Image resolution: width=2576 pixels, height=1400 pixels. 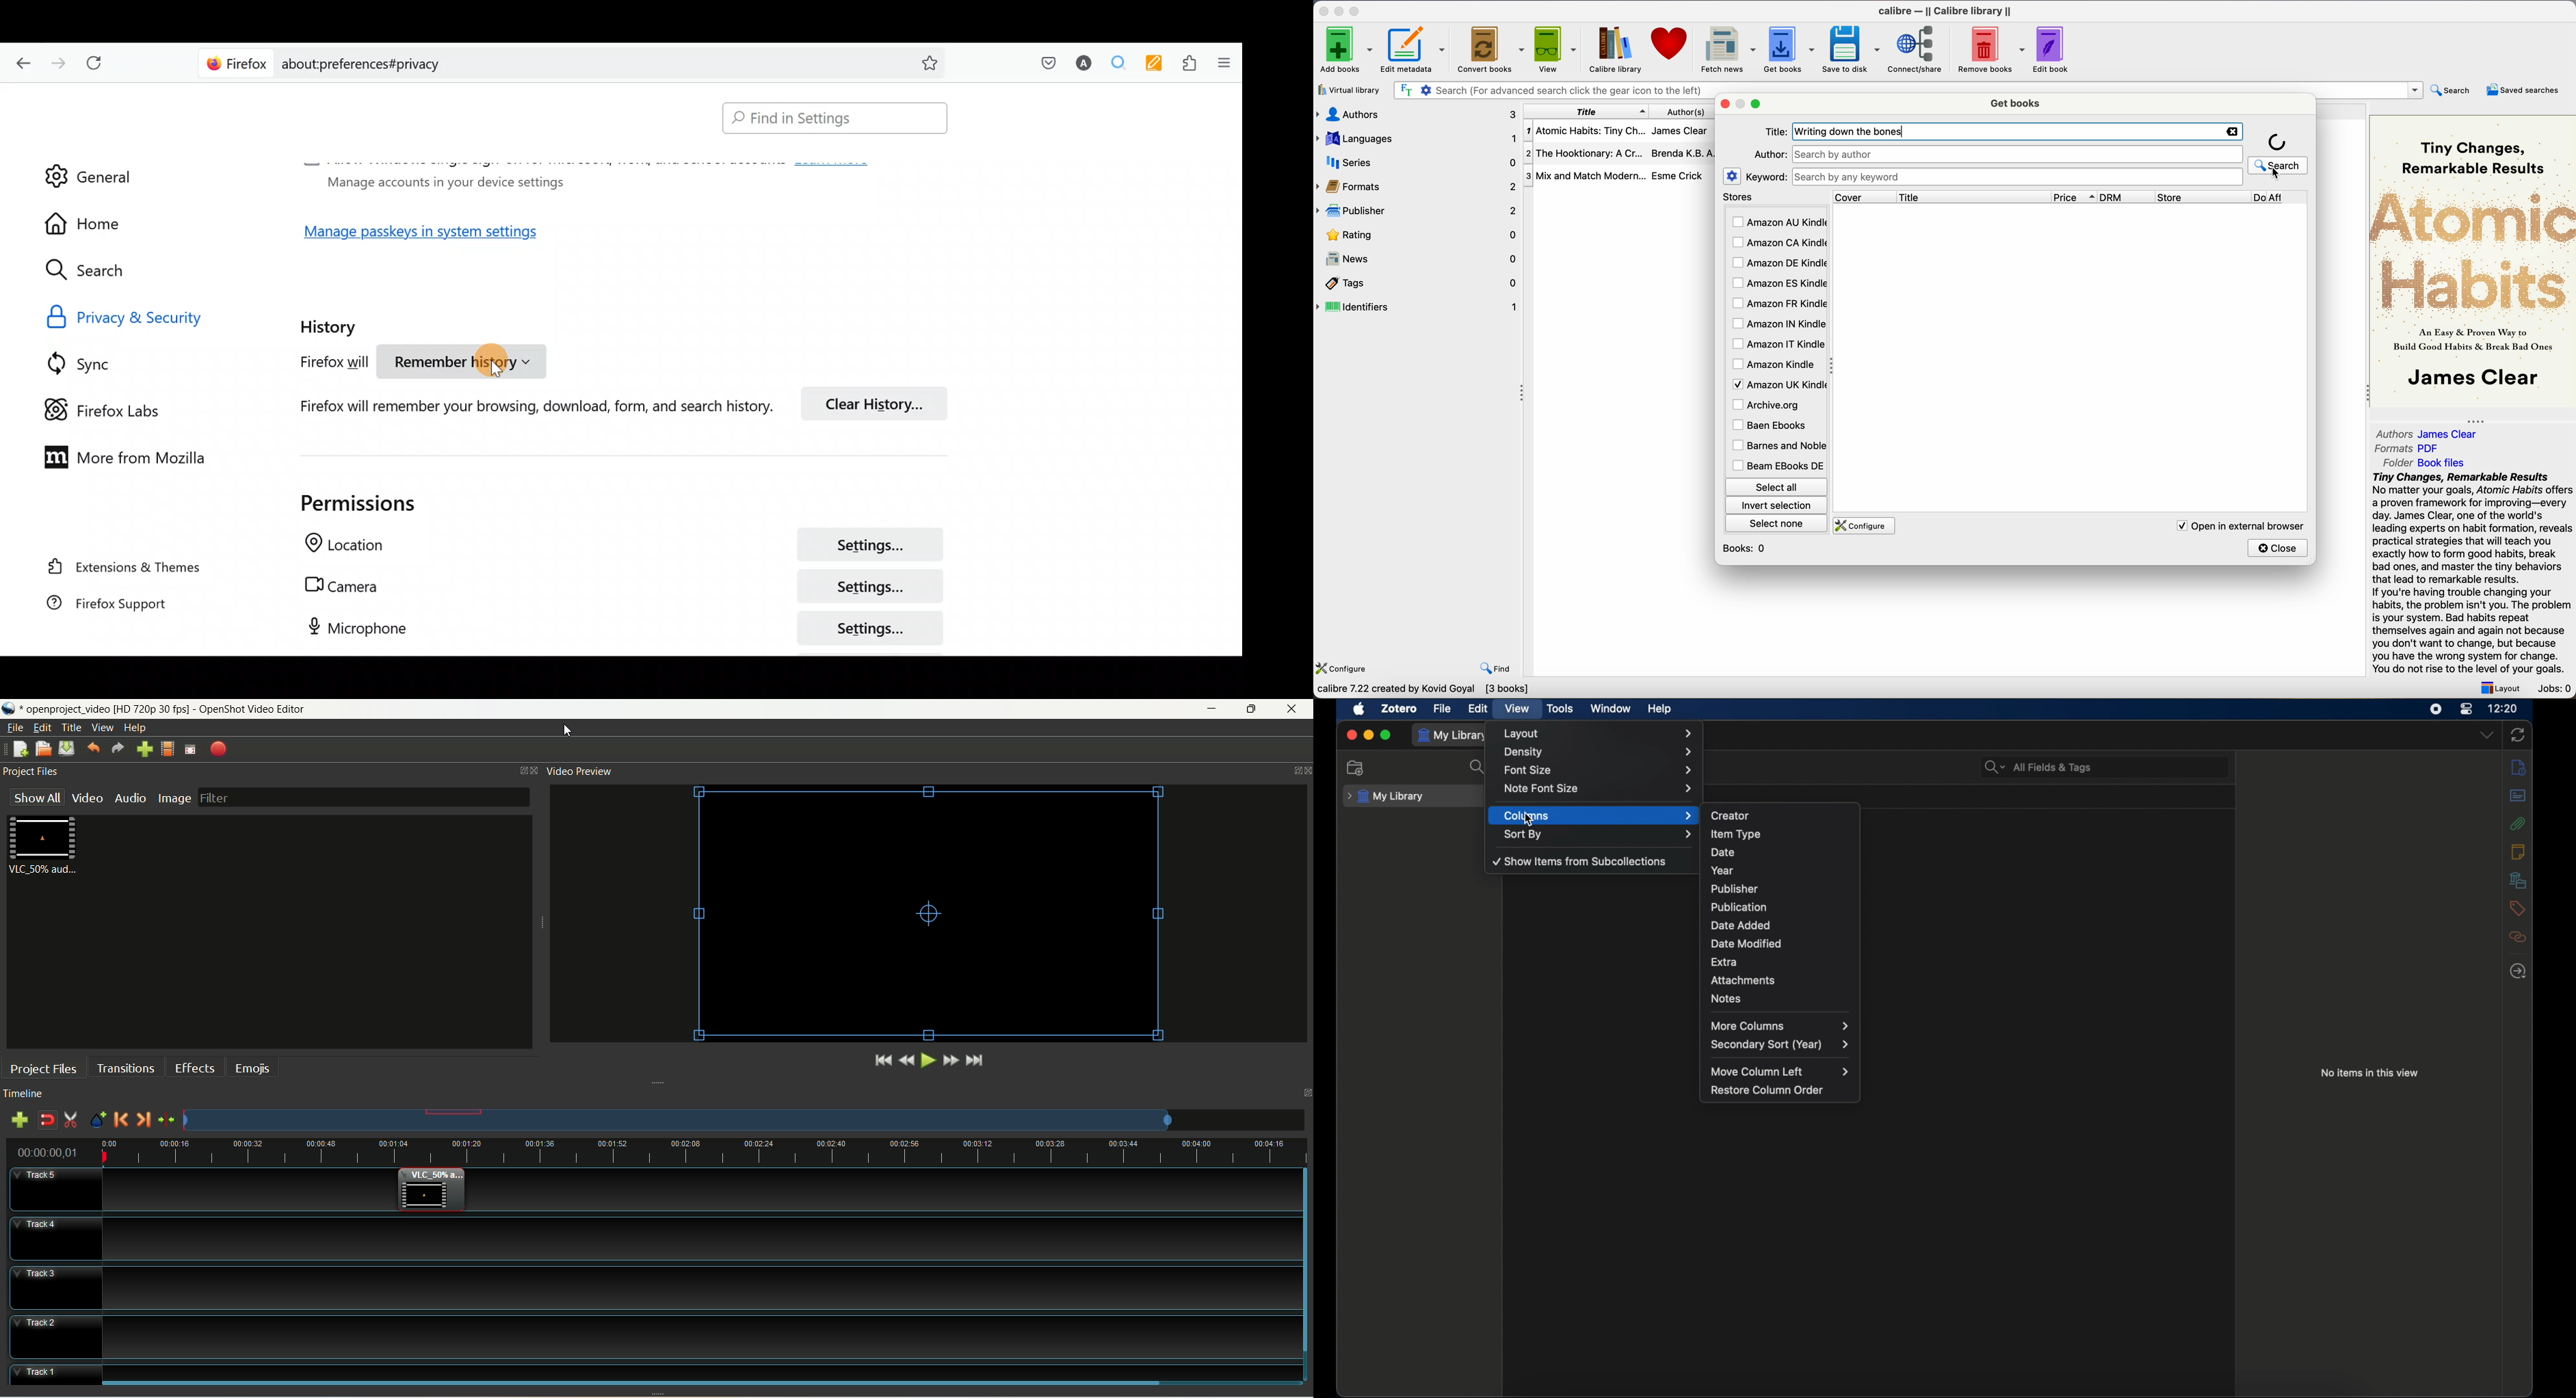 I want to click on indentifiers, so click(x=1419, y=306).